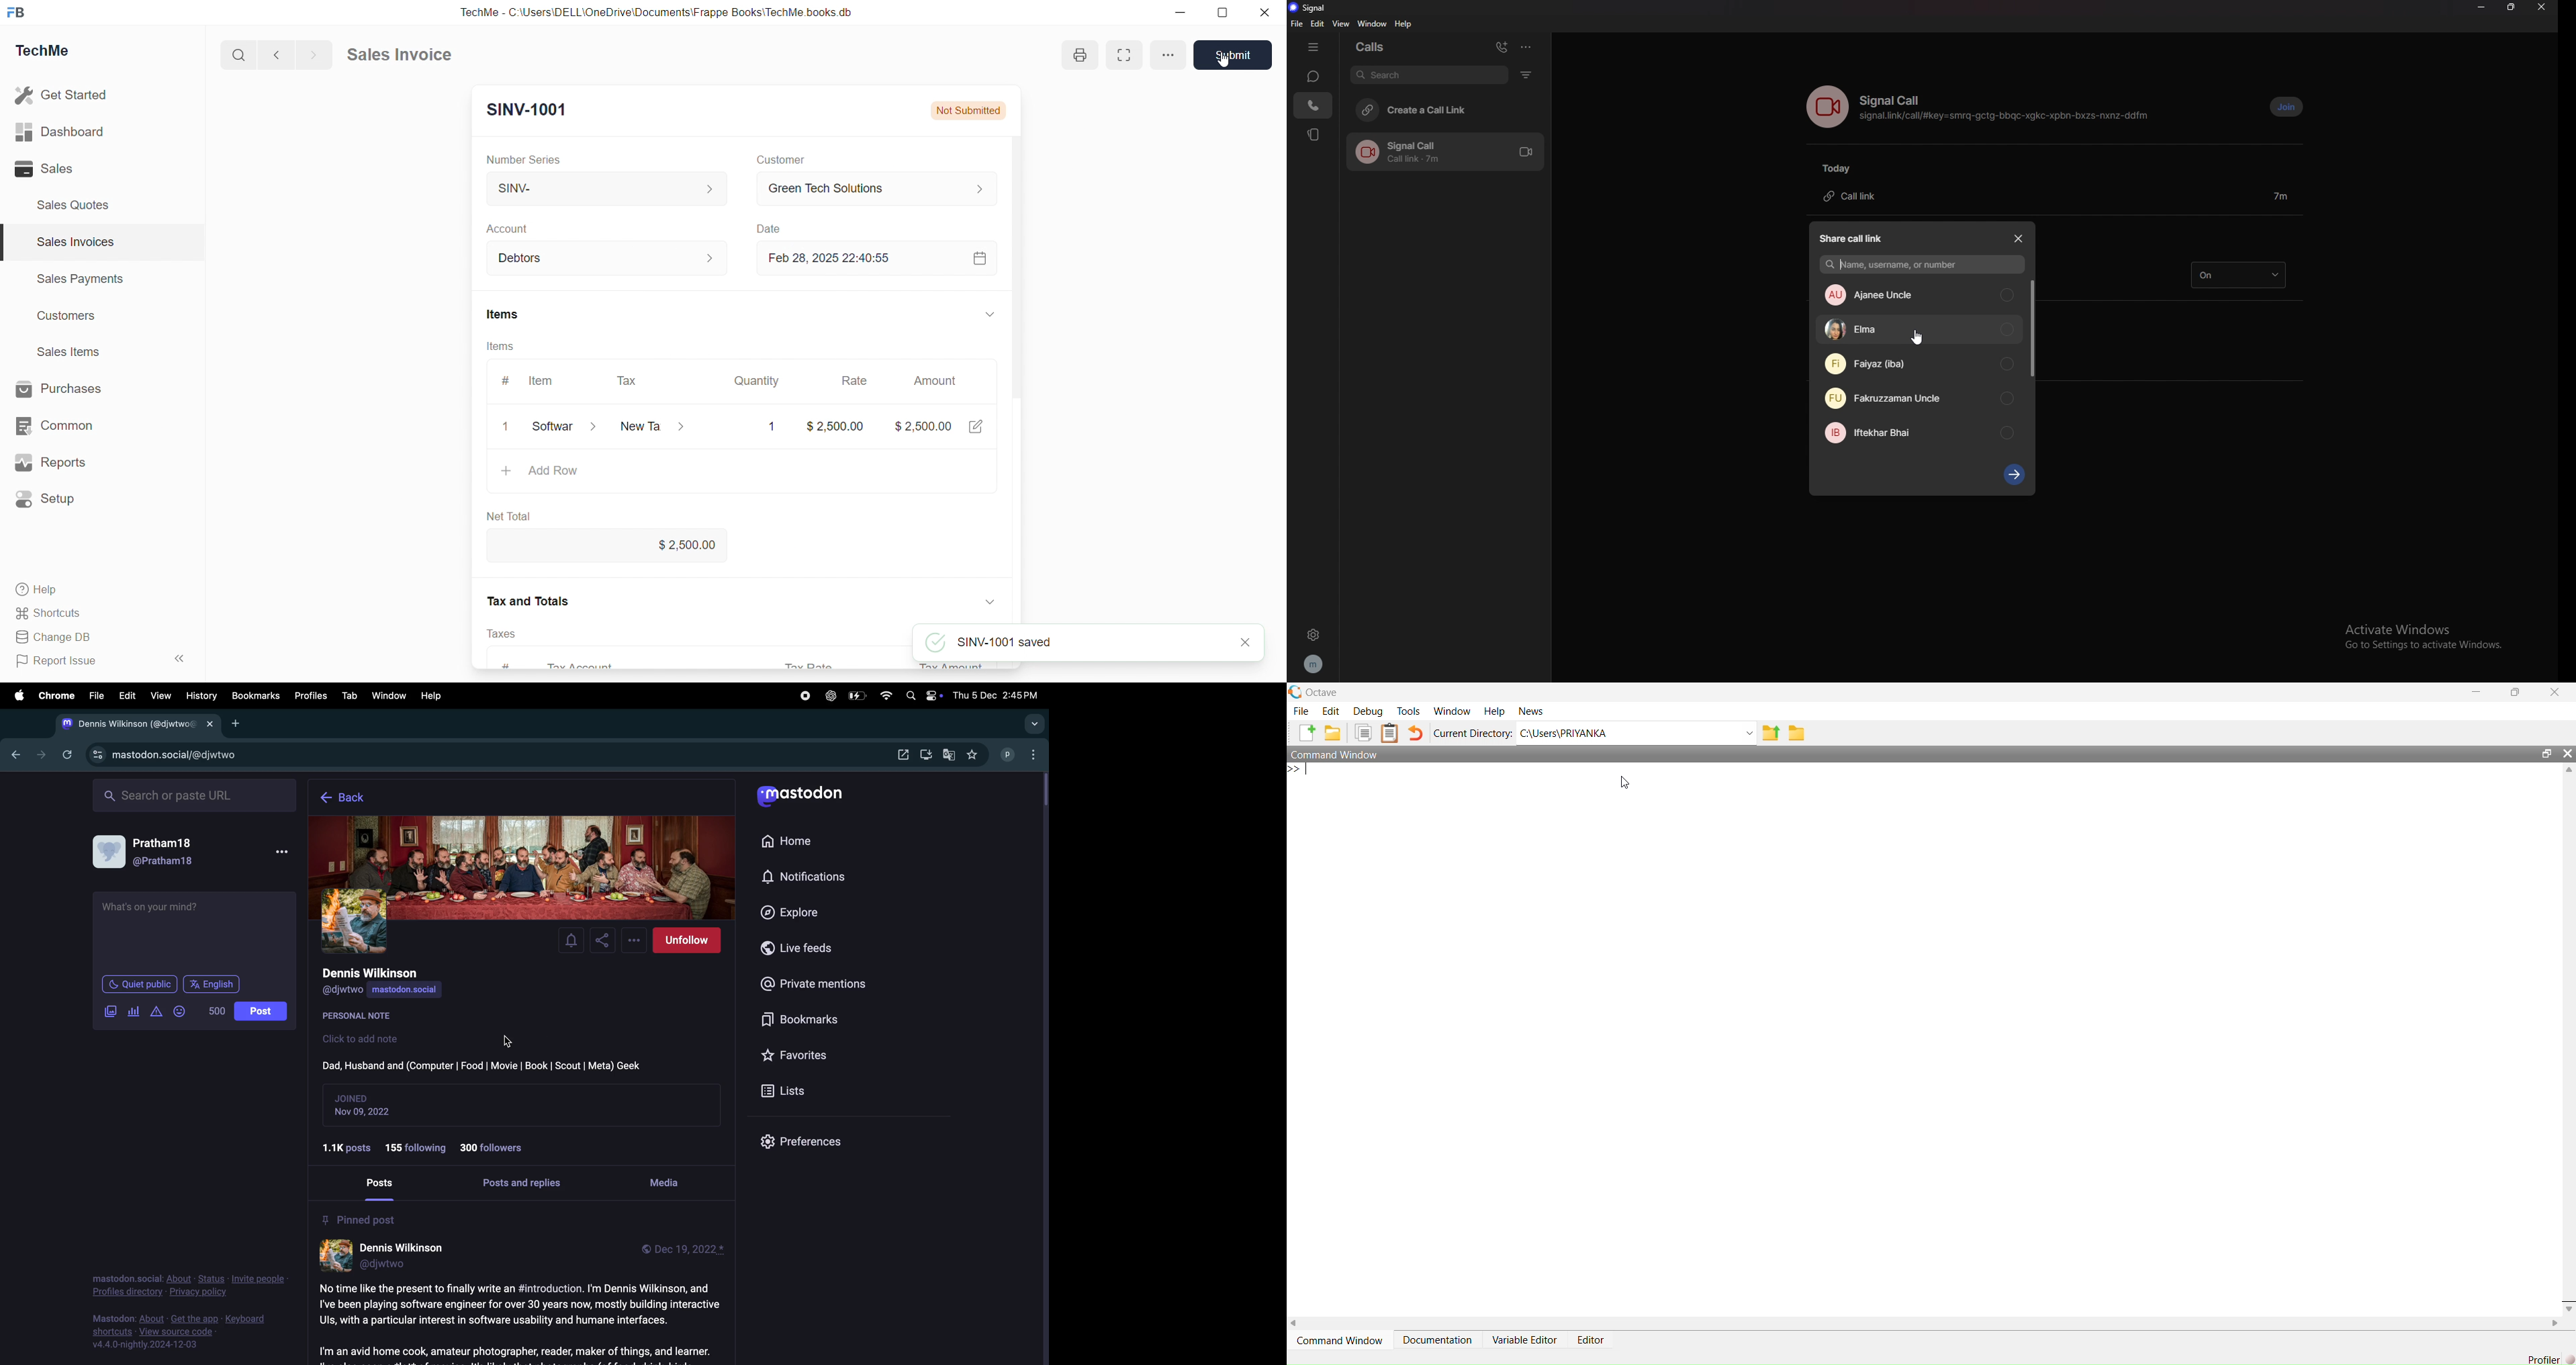 The width and height of the screenshot is (2576, 1372). I want to click on options, so click(1528, 46).